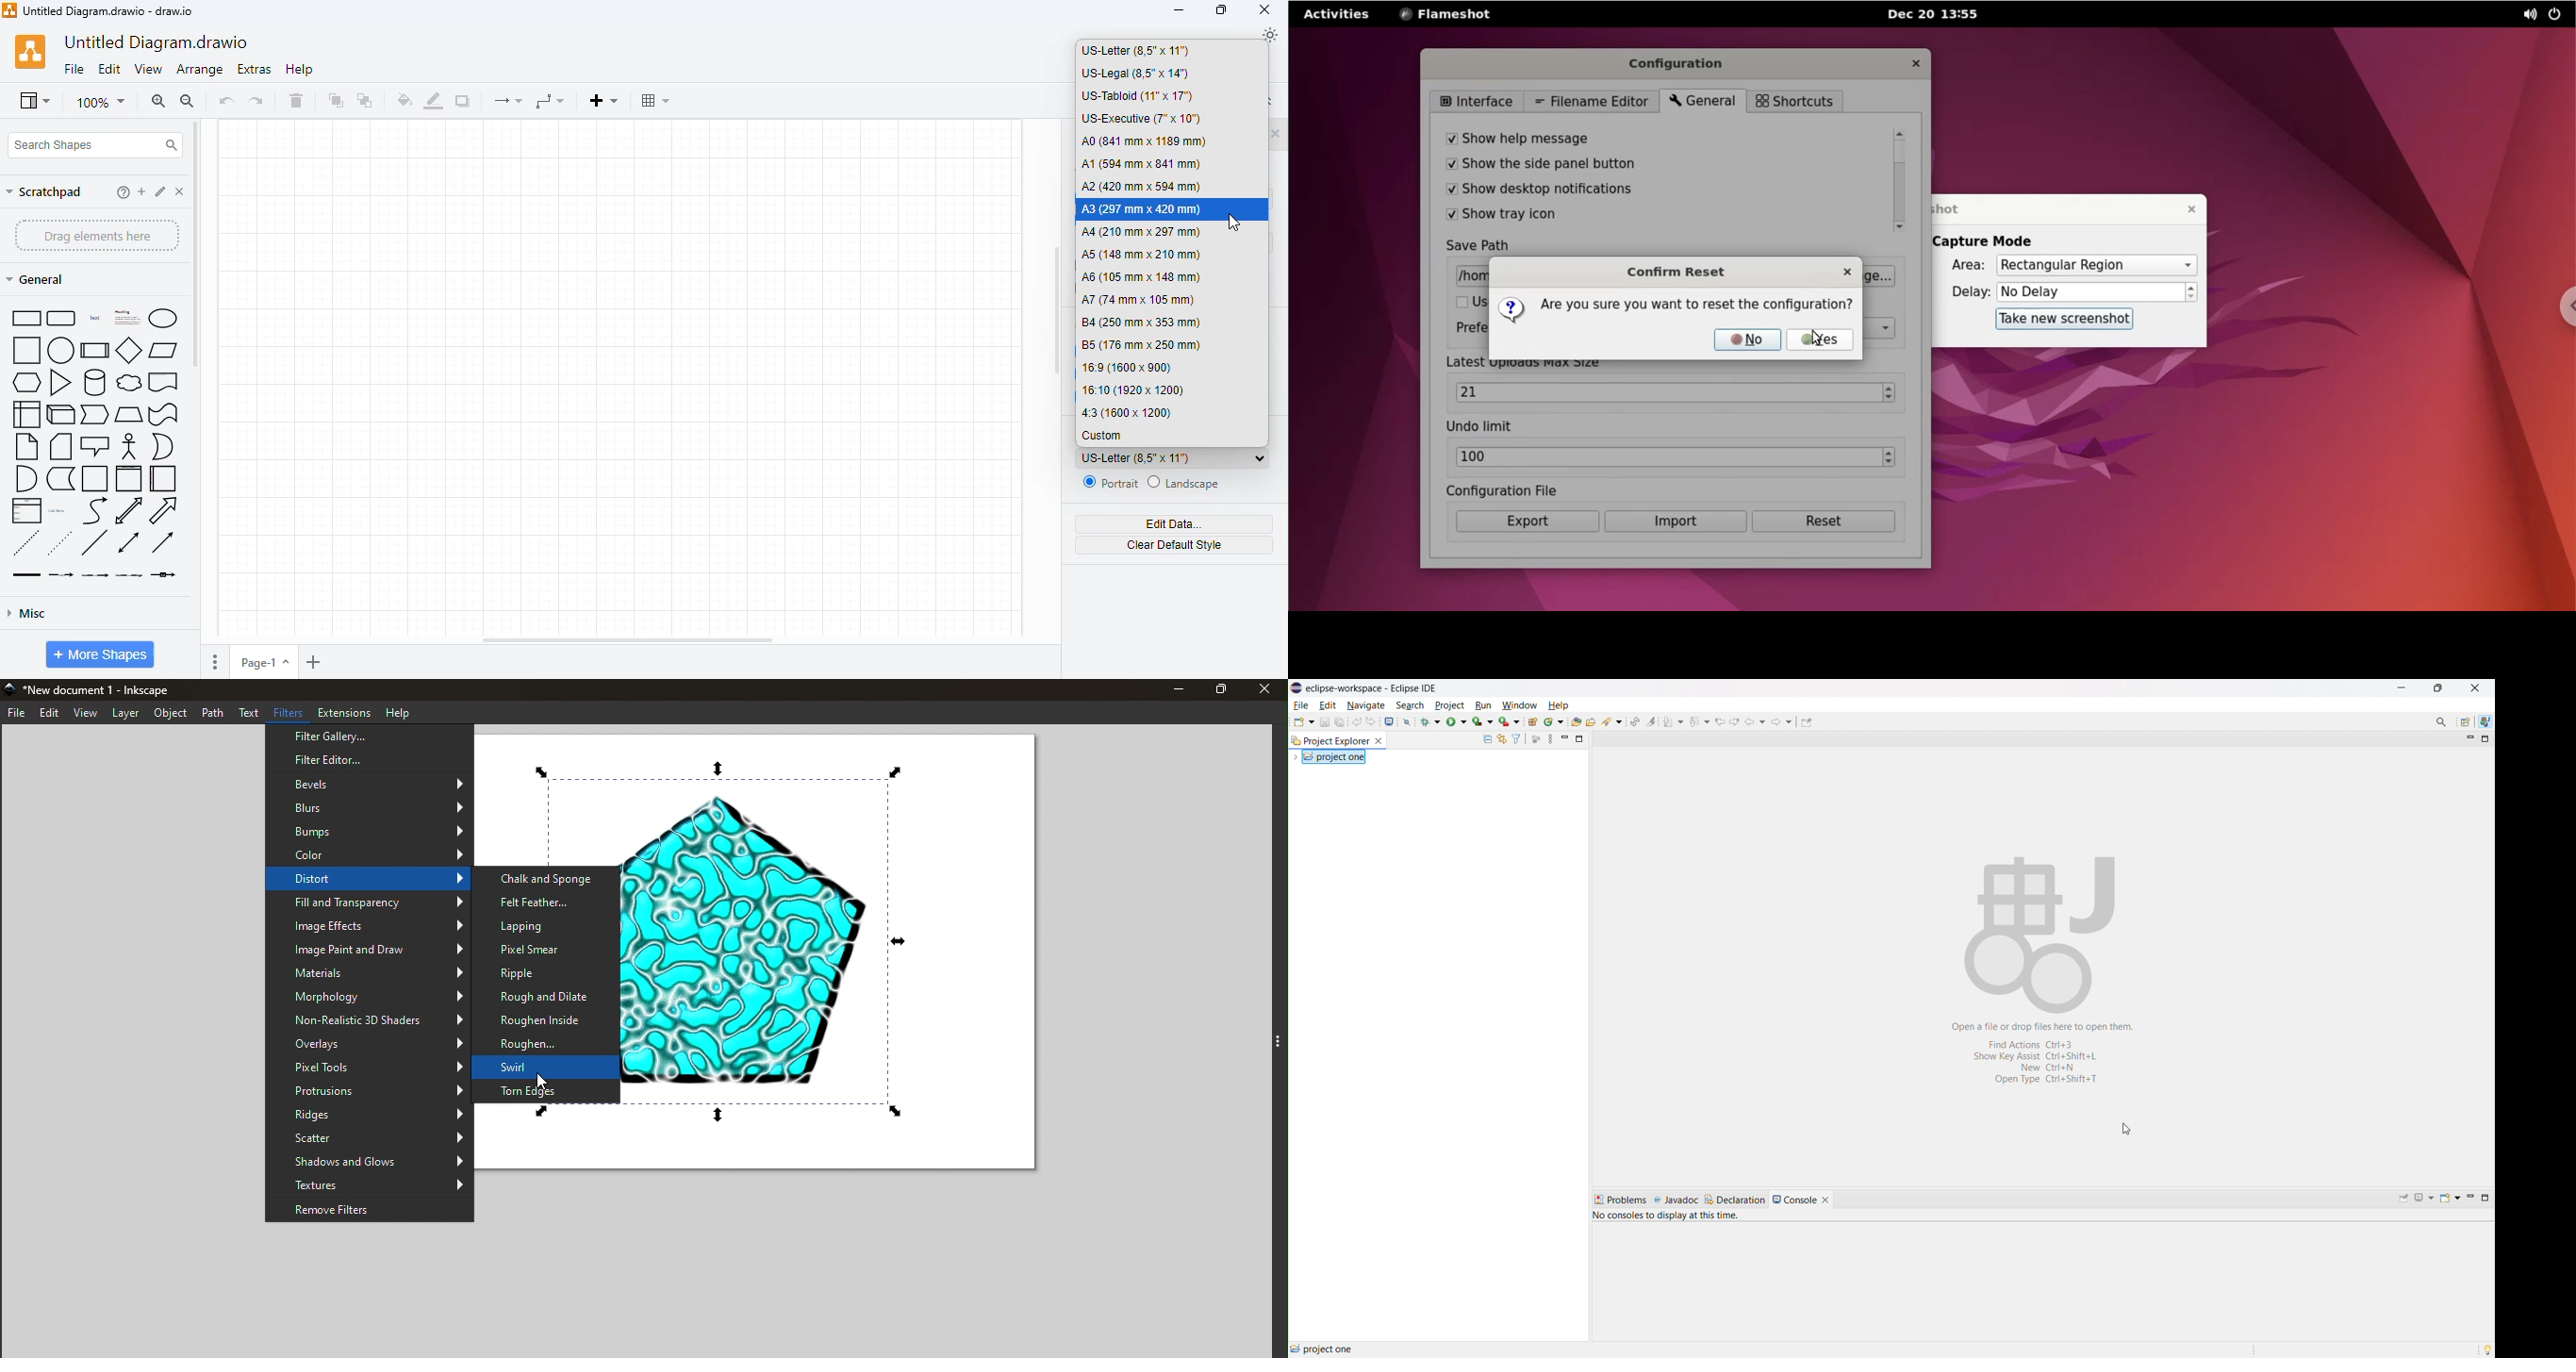 The height and width of the screenshot is (1372, 2576). What do you see at coordinates (27, 614) in the screenshot?
I see `misc` at bounding box center [27, 614].